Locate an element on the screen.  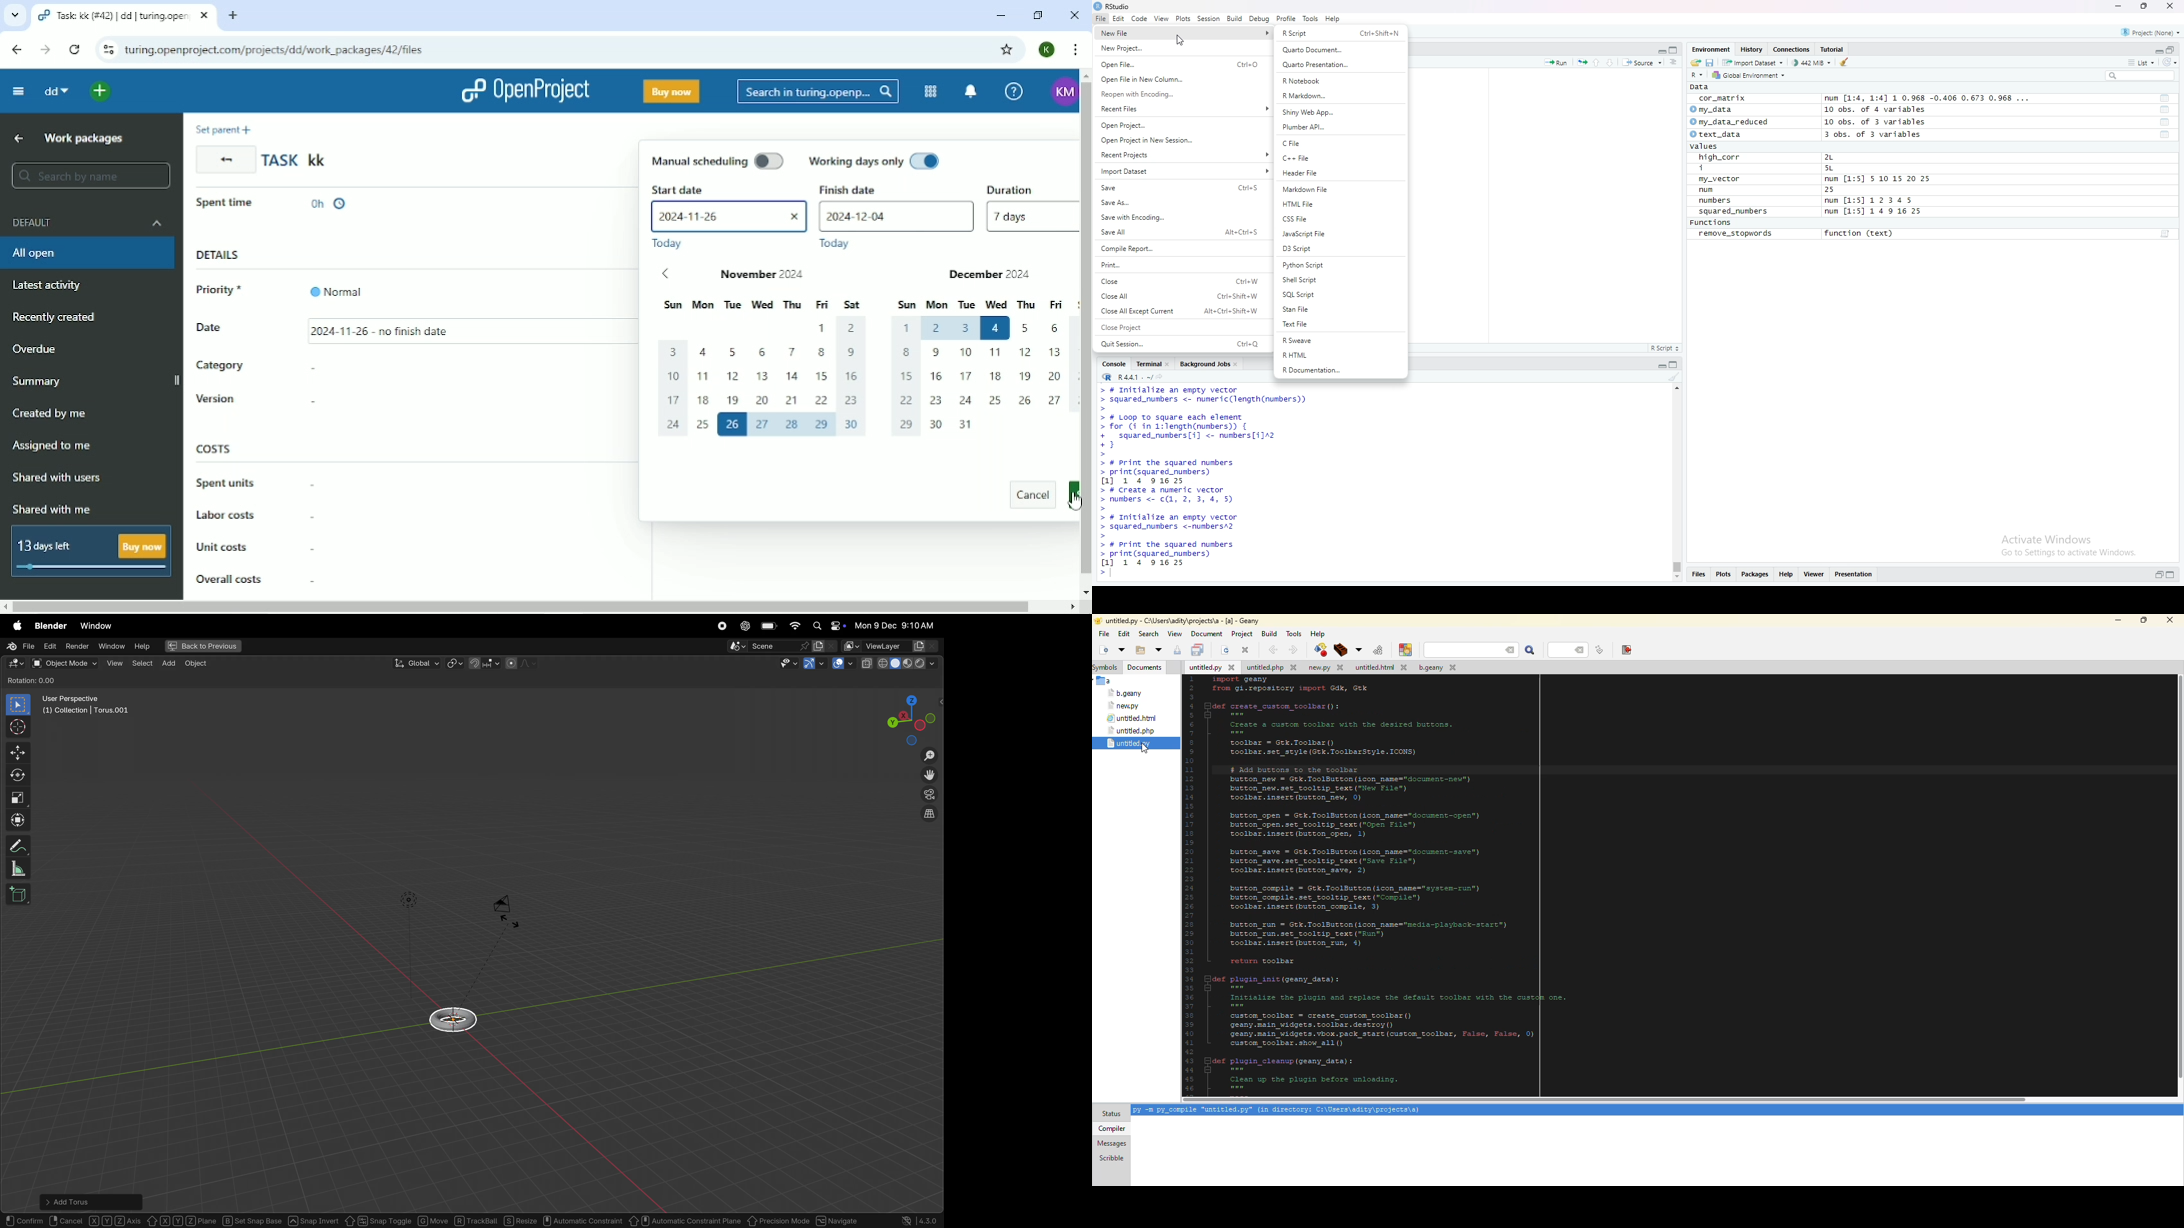
Close is located at coordinates (2169, 6).